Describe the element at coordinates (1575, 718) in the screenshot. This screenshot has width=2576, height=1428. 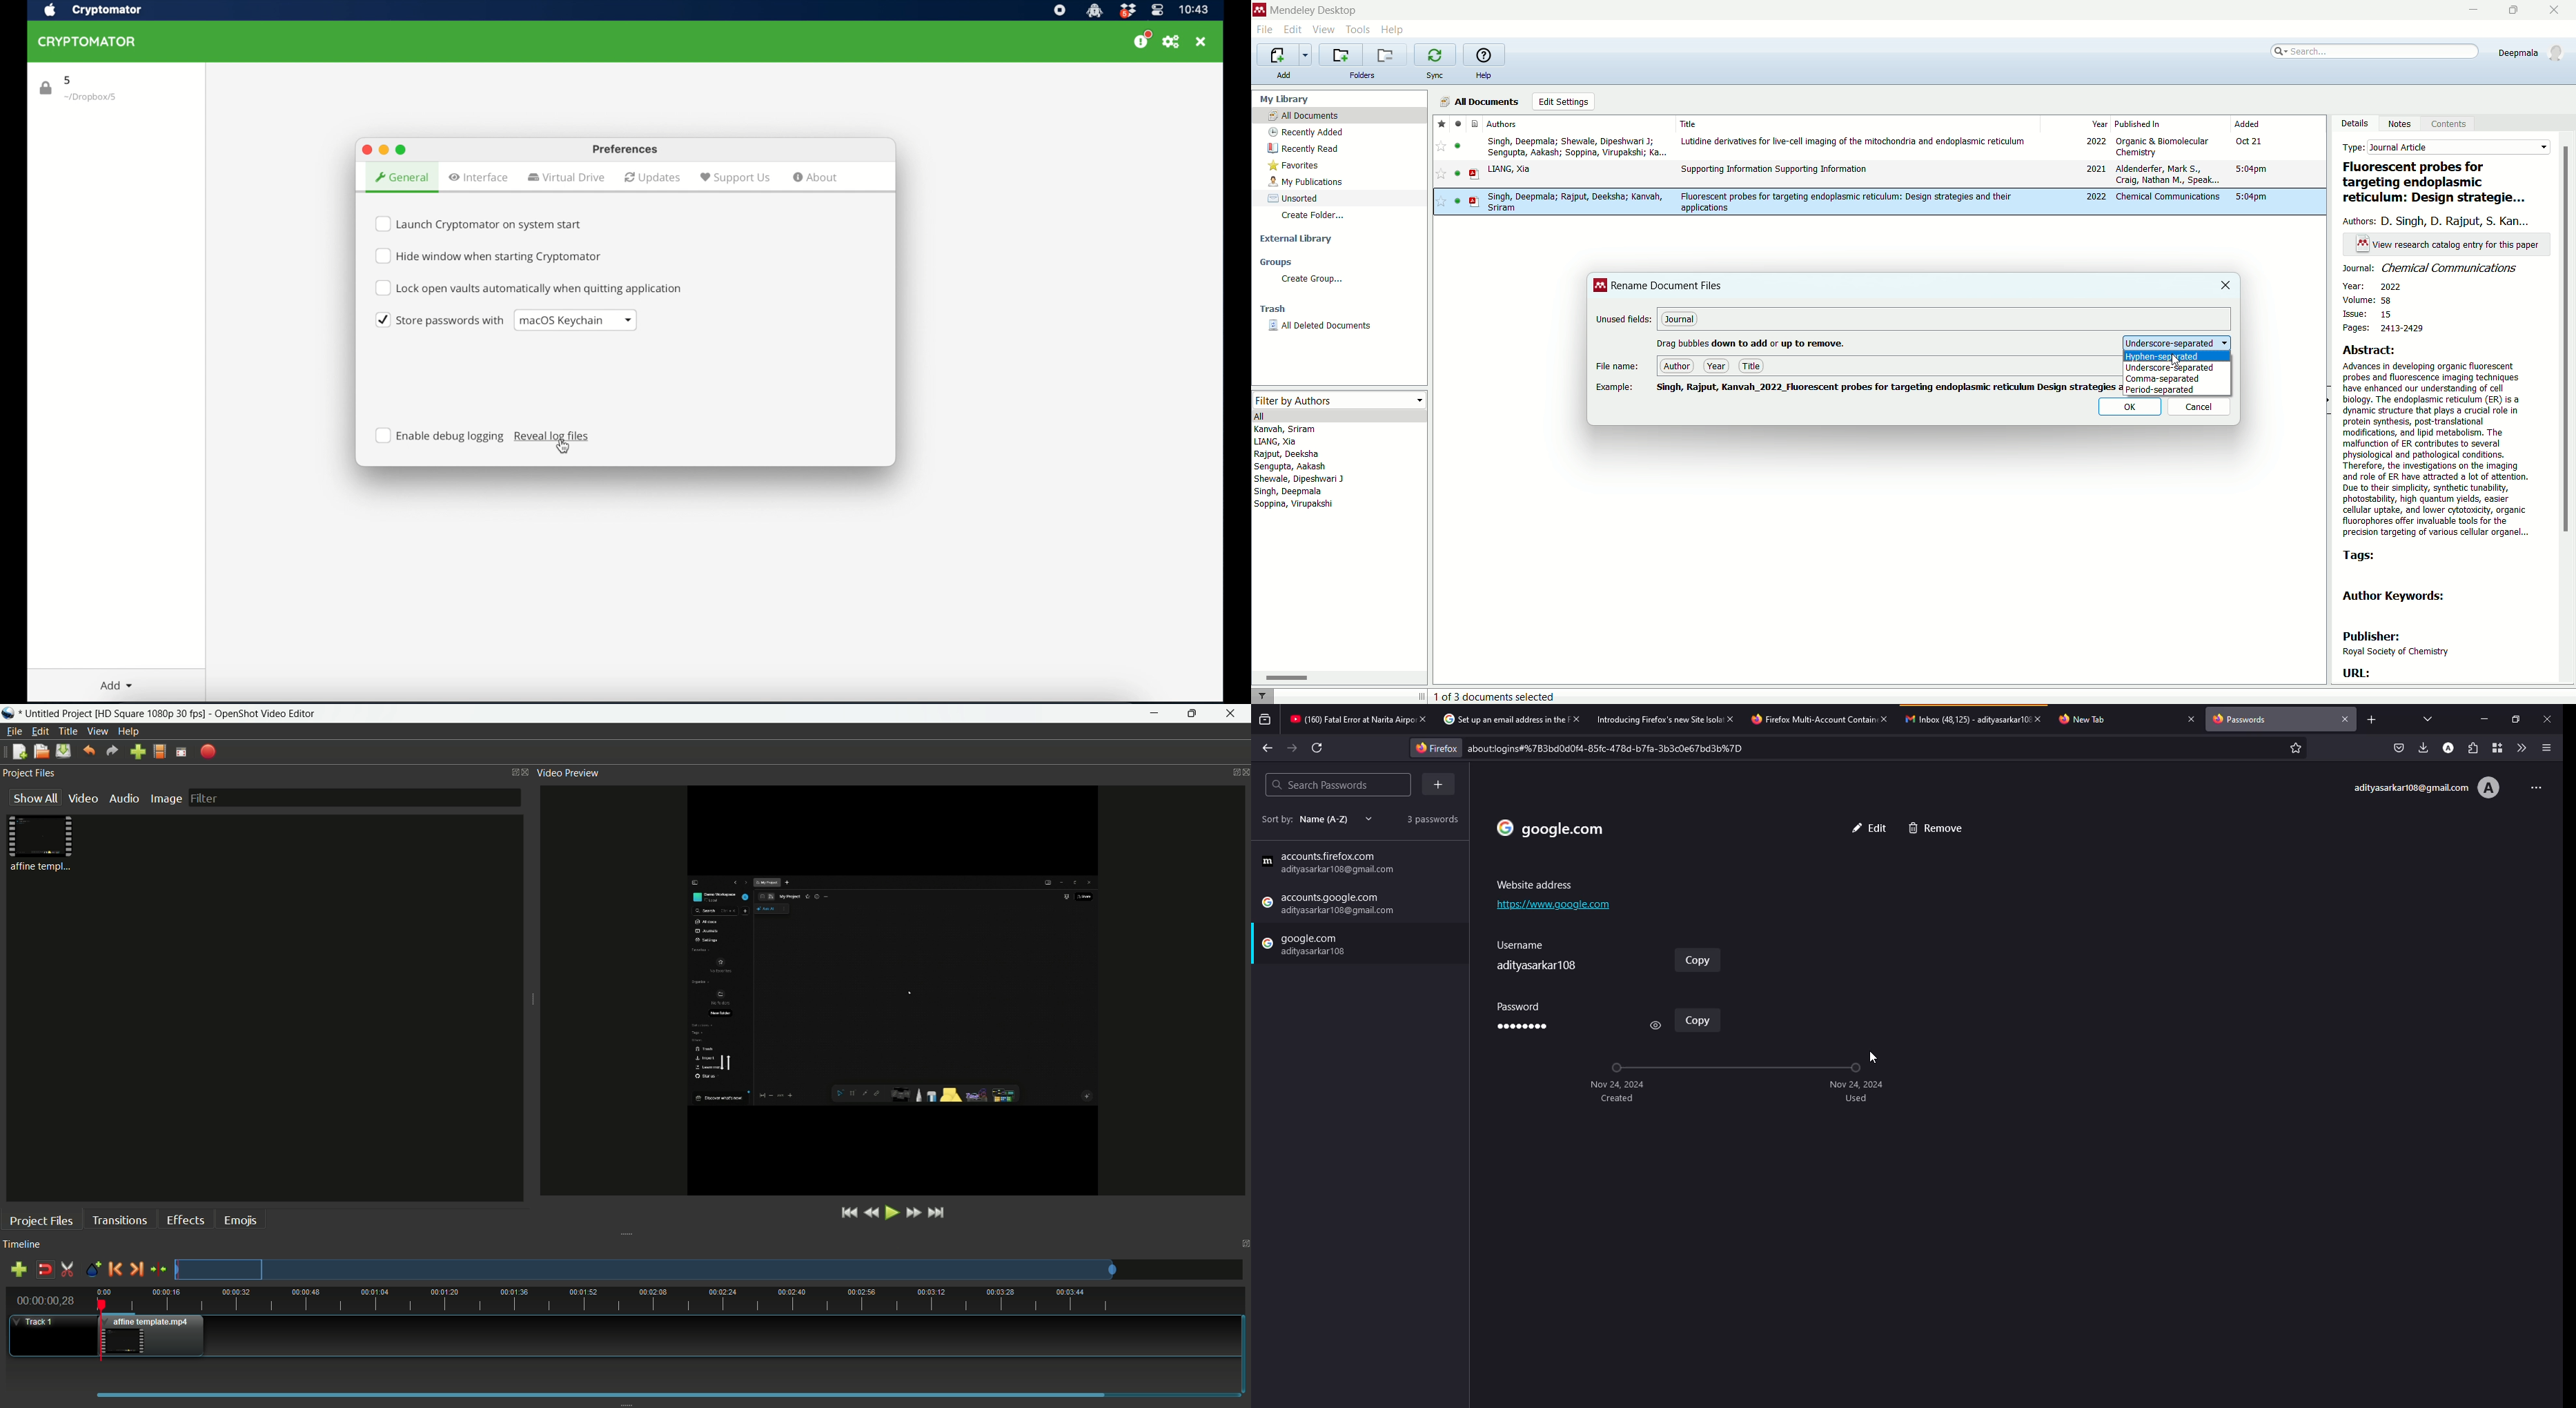
I see `close` at that location.